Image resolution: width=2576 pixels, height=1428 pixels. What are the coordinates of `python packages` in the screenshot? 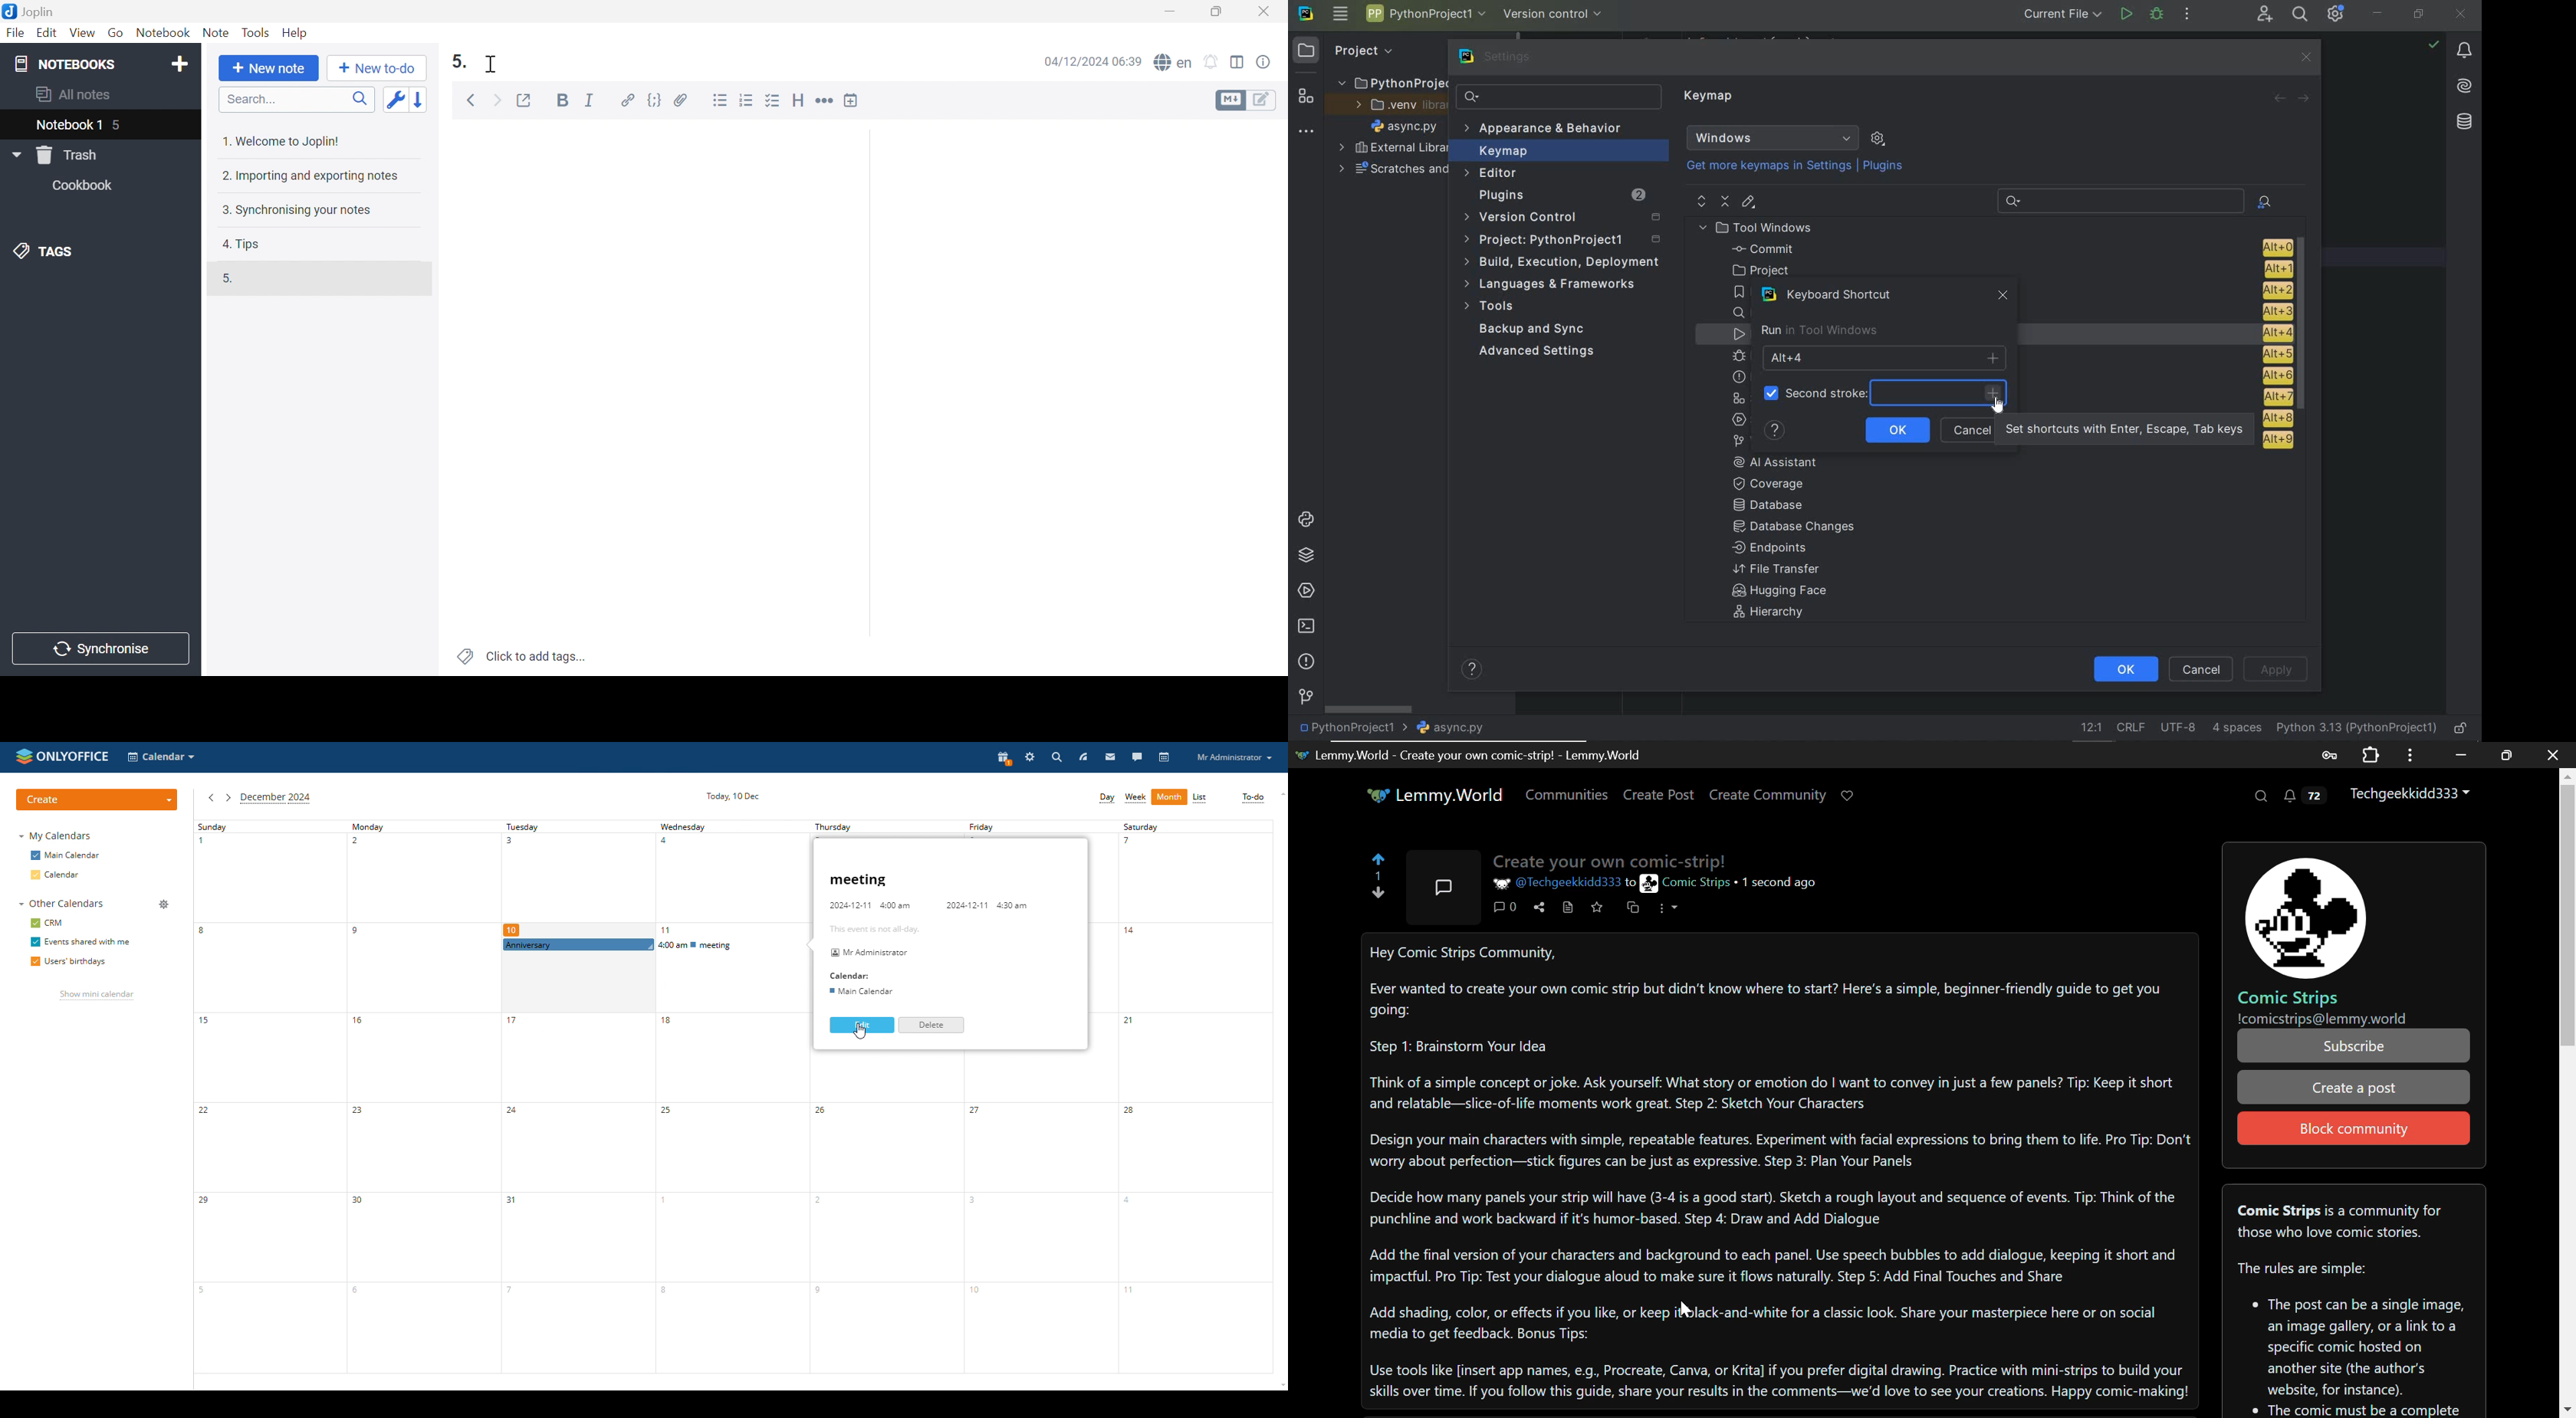 It's located at (1305, 556).